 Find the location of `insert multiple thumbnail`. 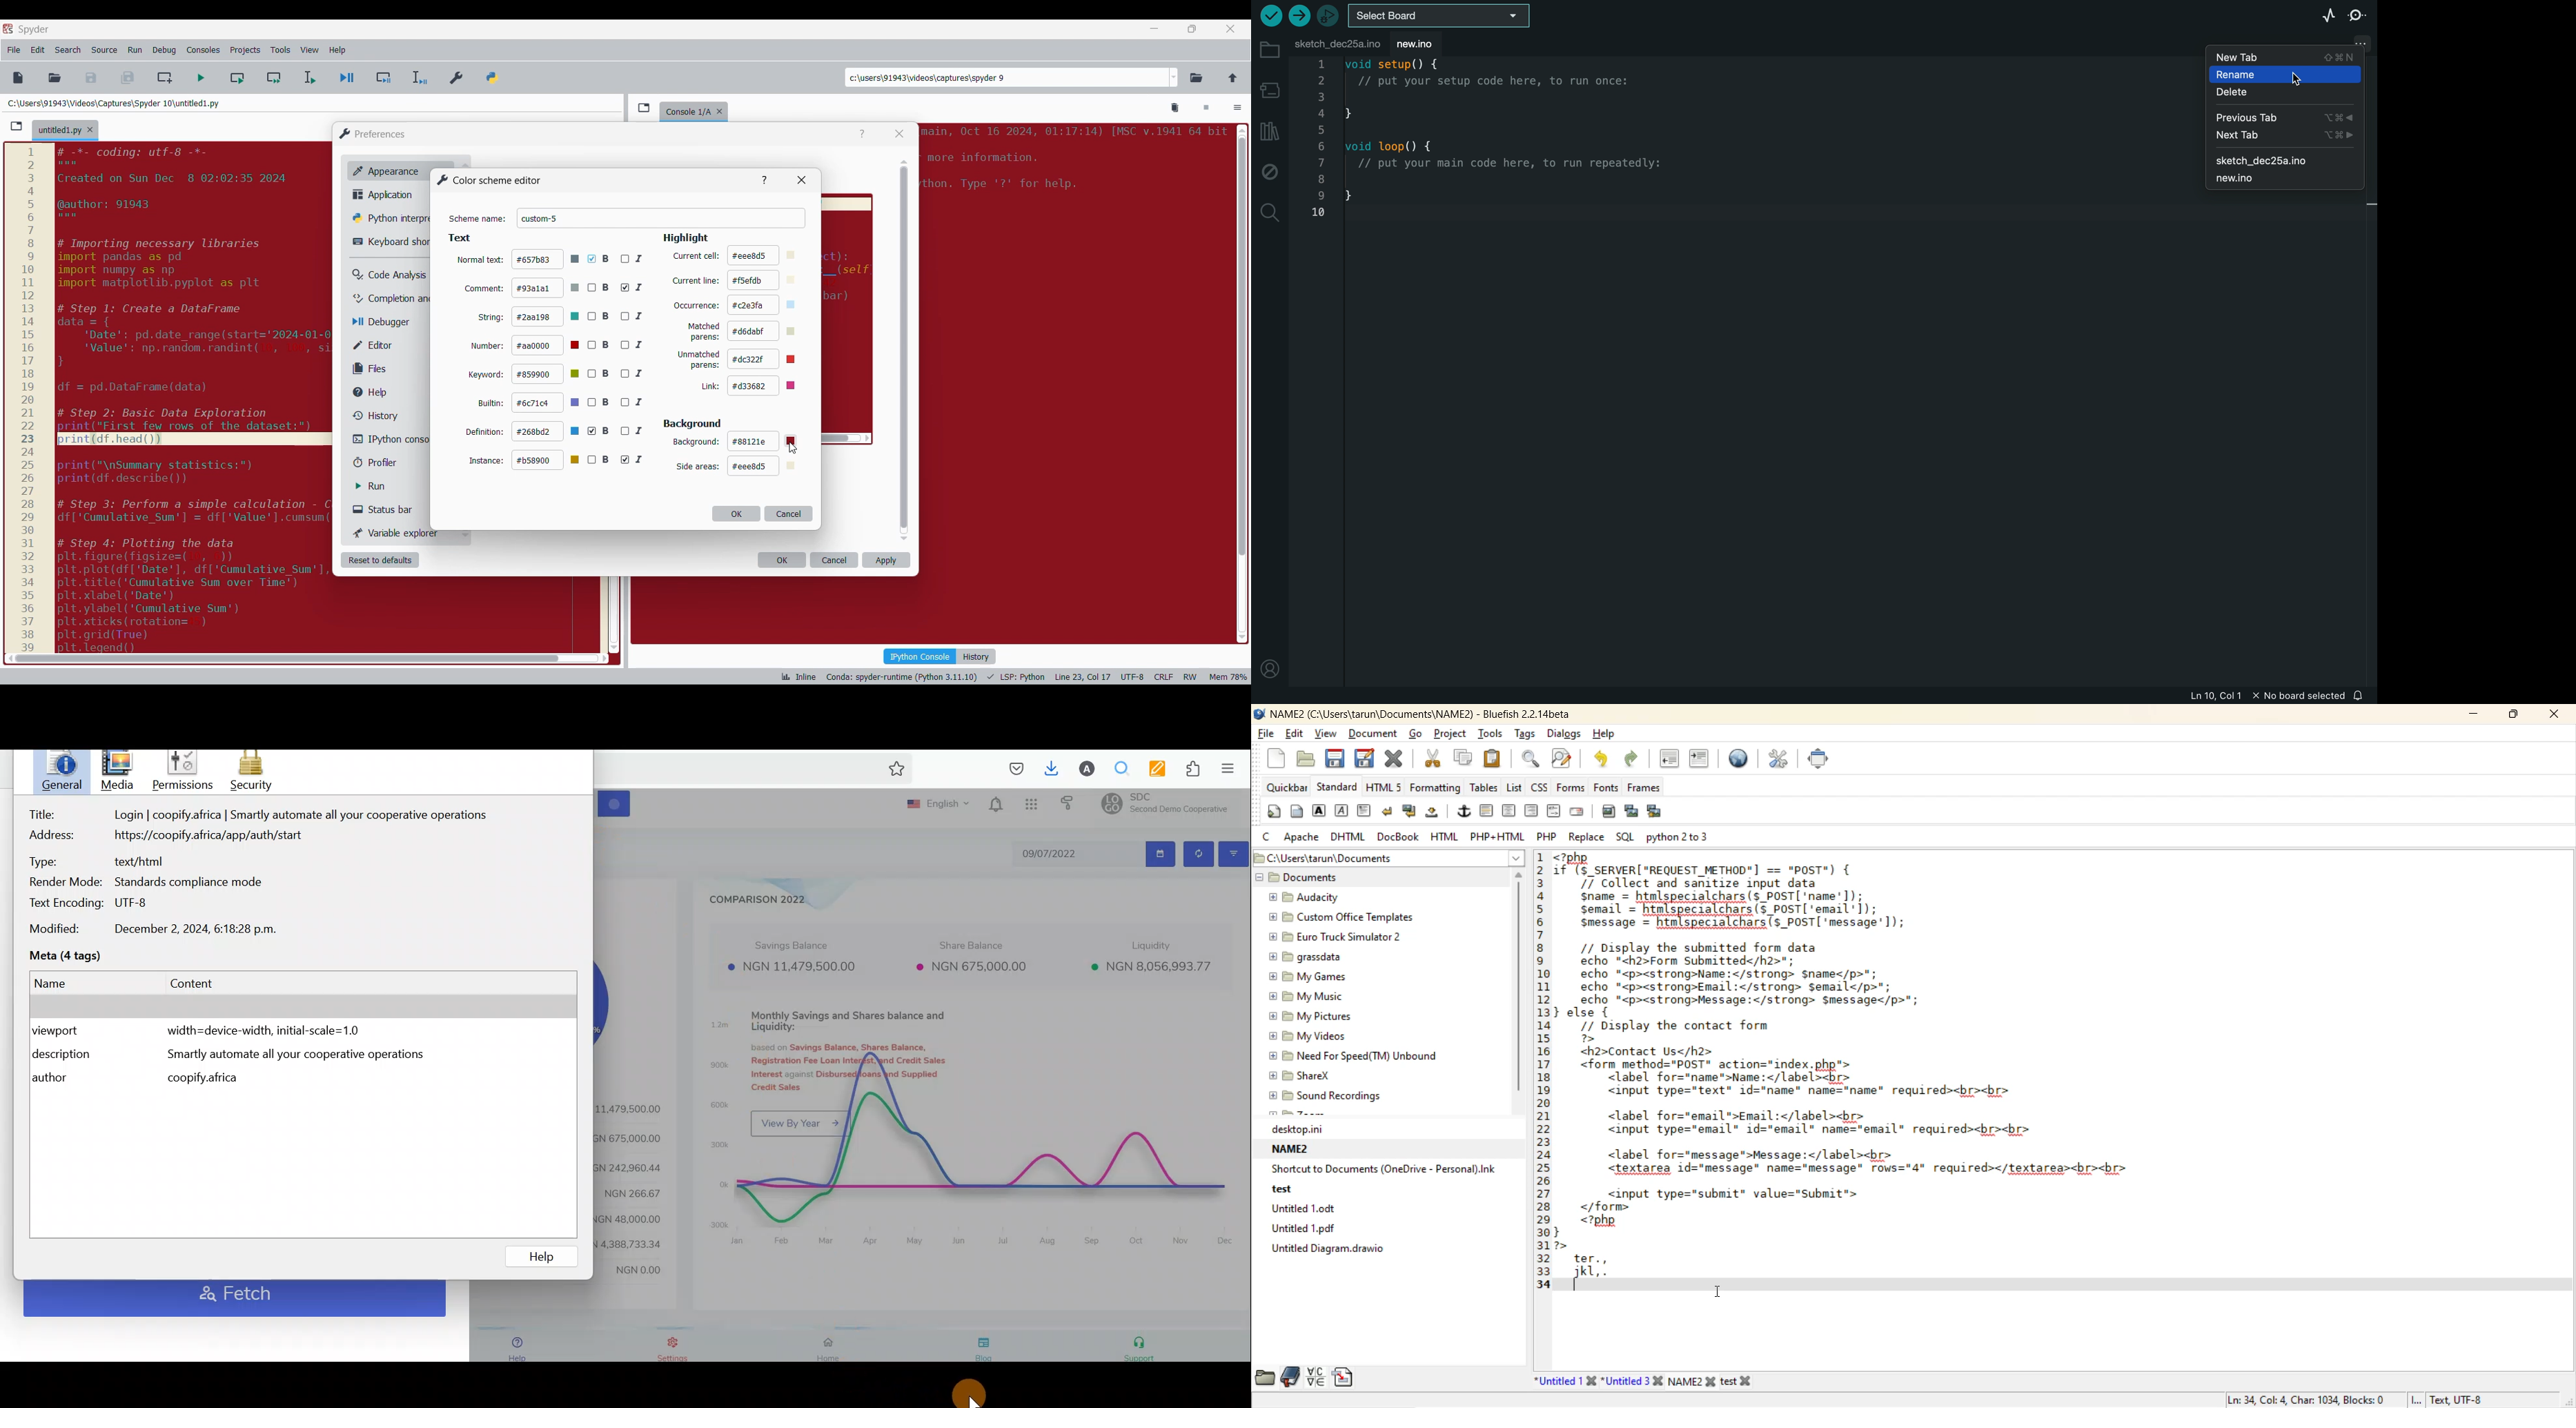

insert multiple thumbnail is located at coordinates (1658, 811).